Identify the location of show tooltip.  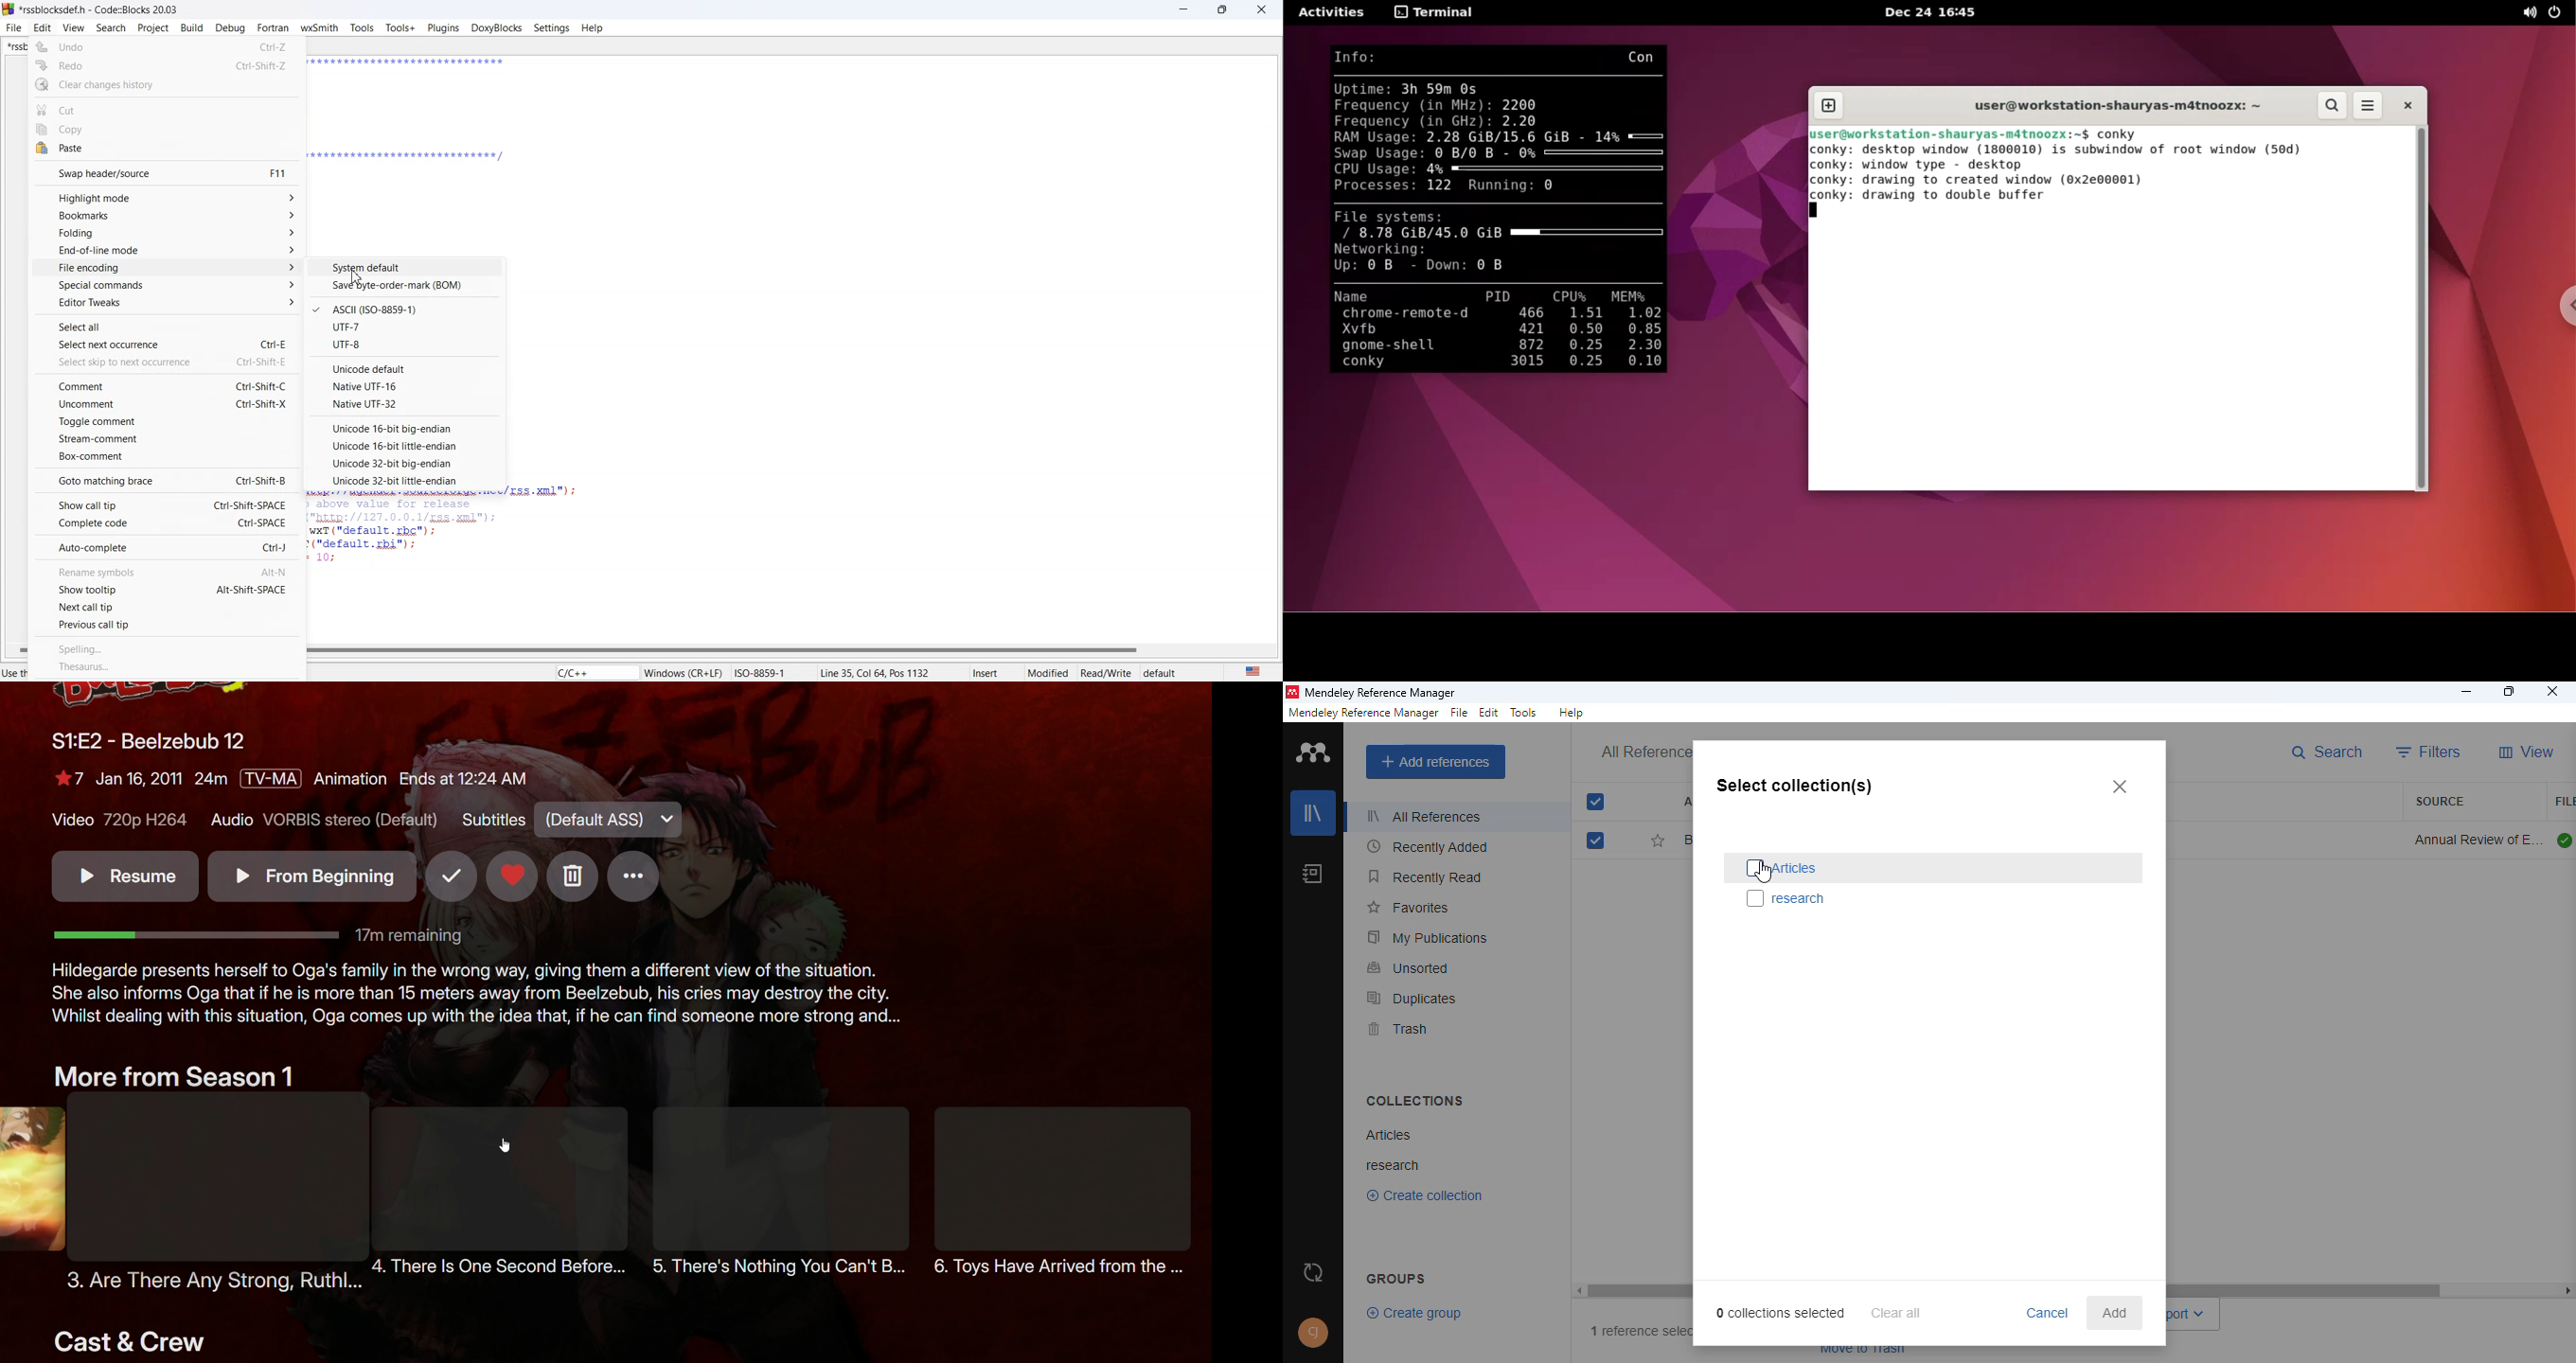
(166, 588).